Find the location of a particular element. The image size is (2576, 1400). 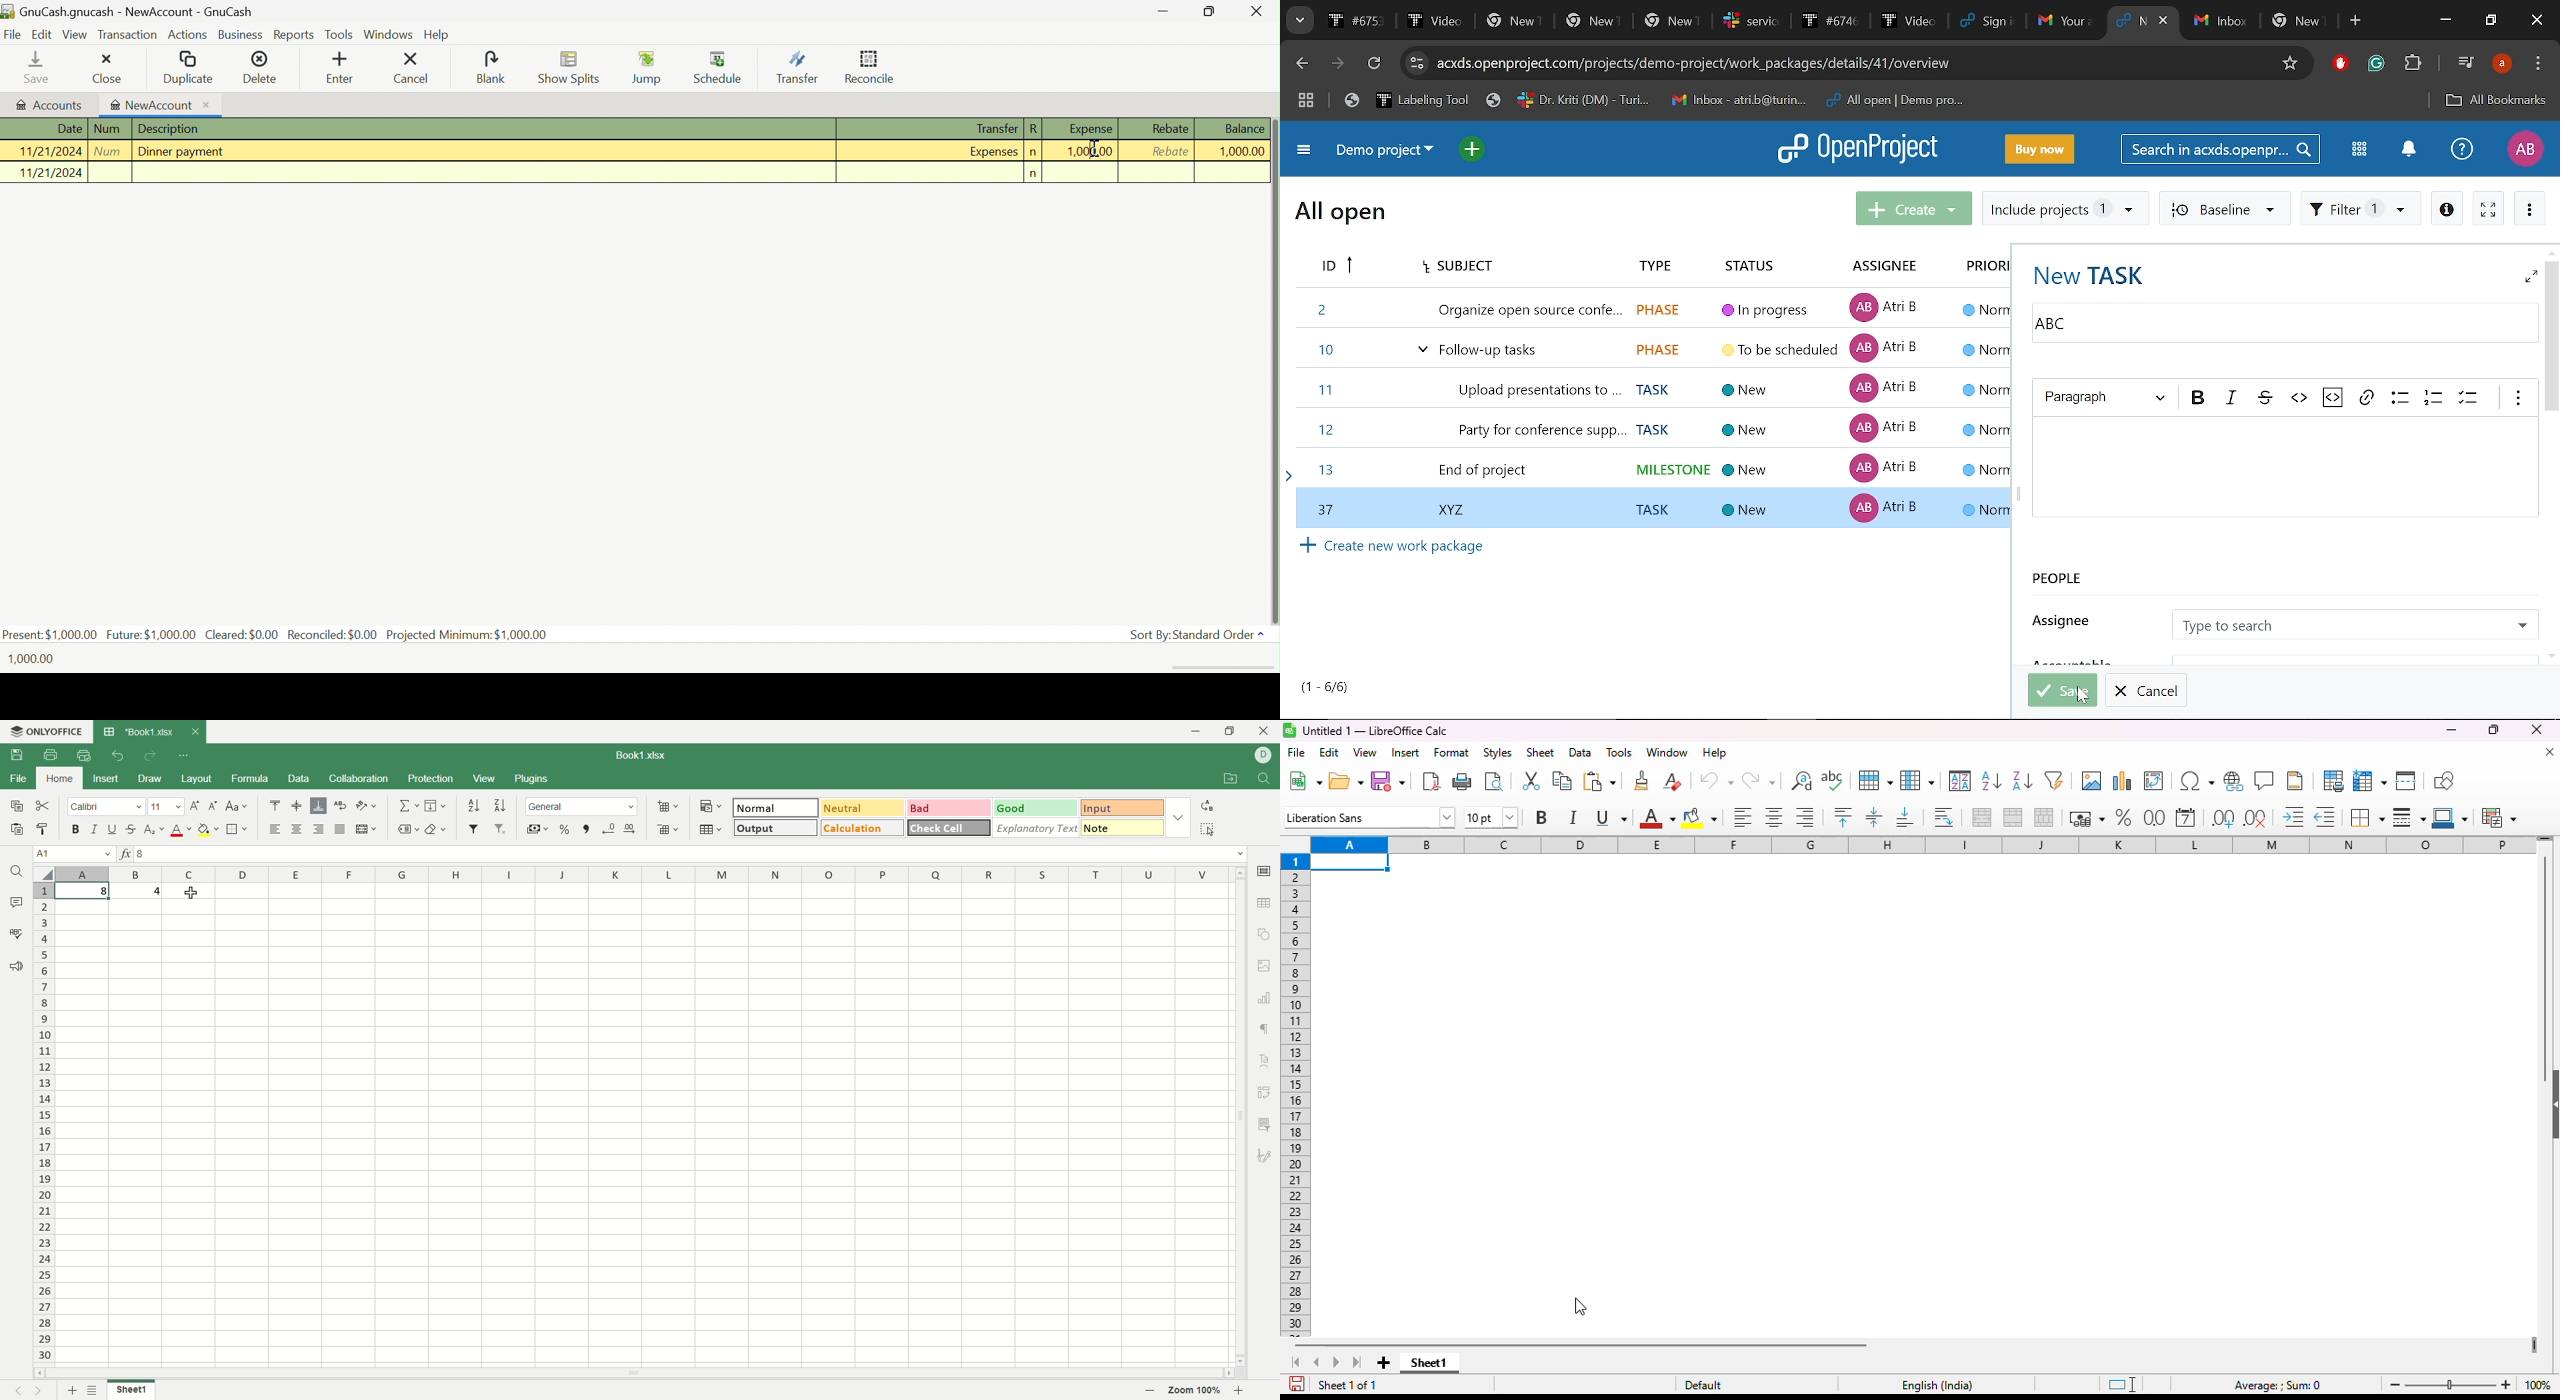

split window is located at coordinates (2406, 781).